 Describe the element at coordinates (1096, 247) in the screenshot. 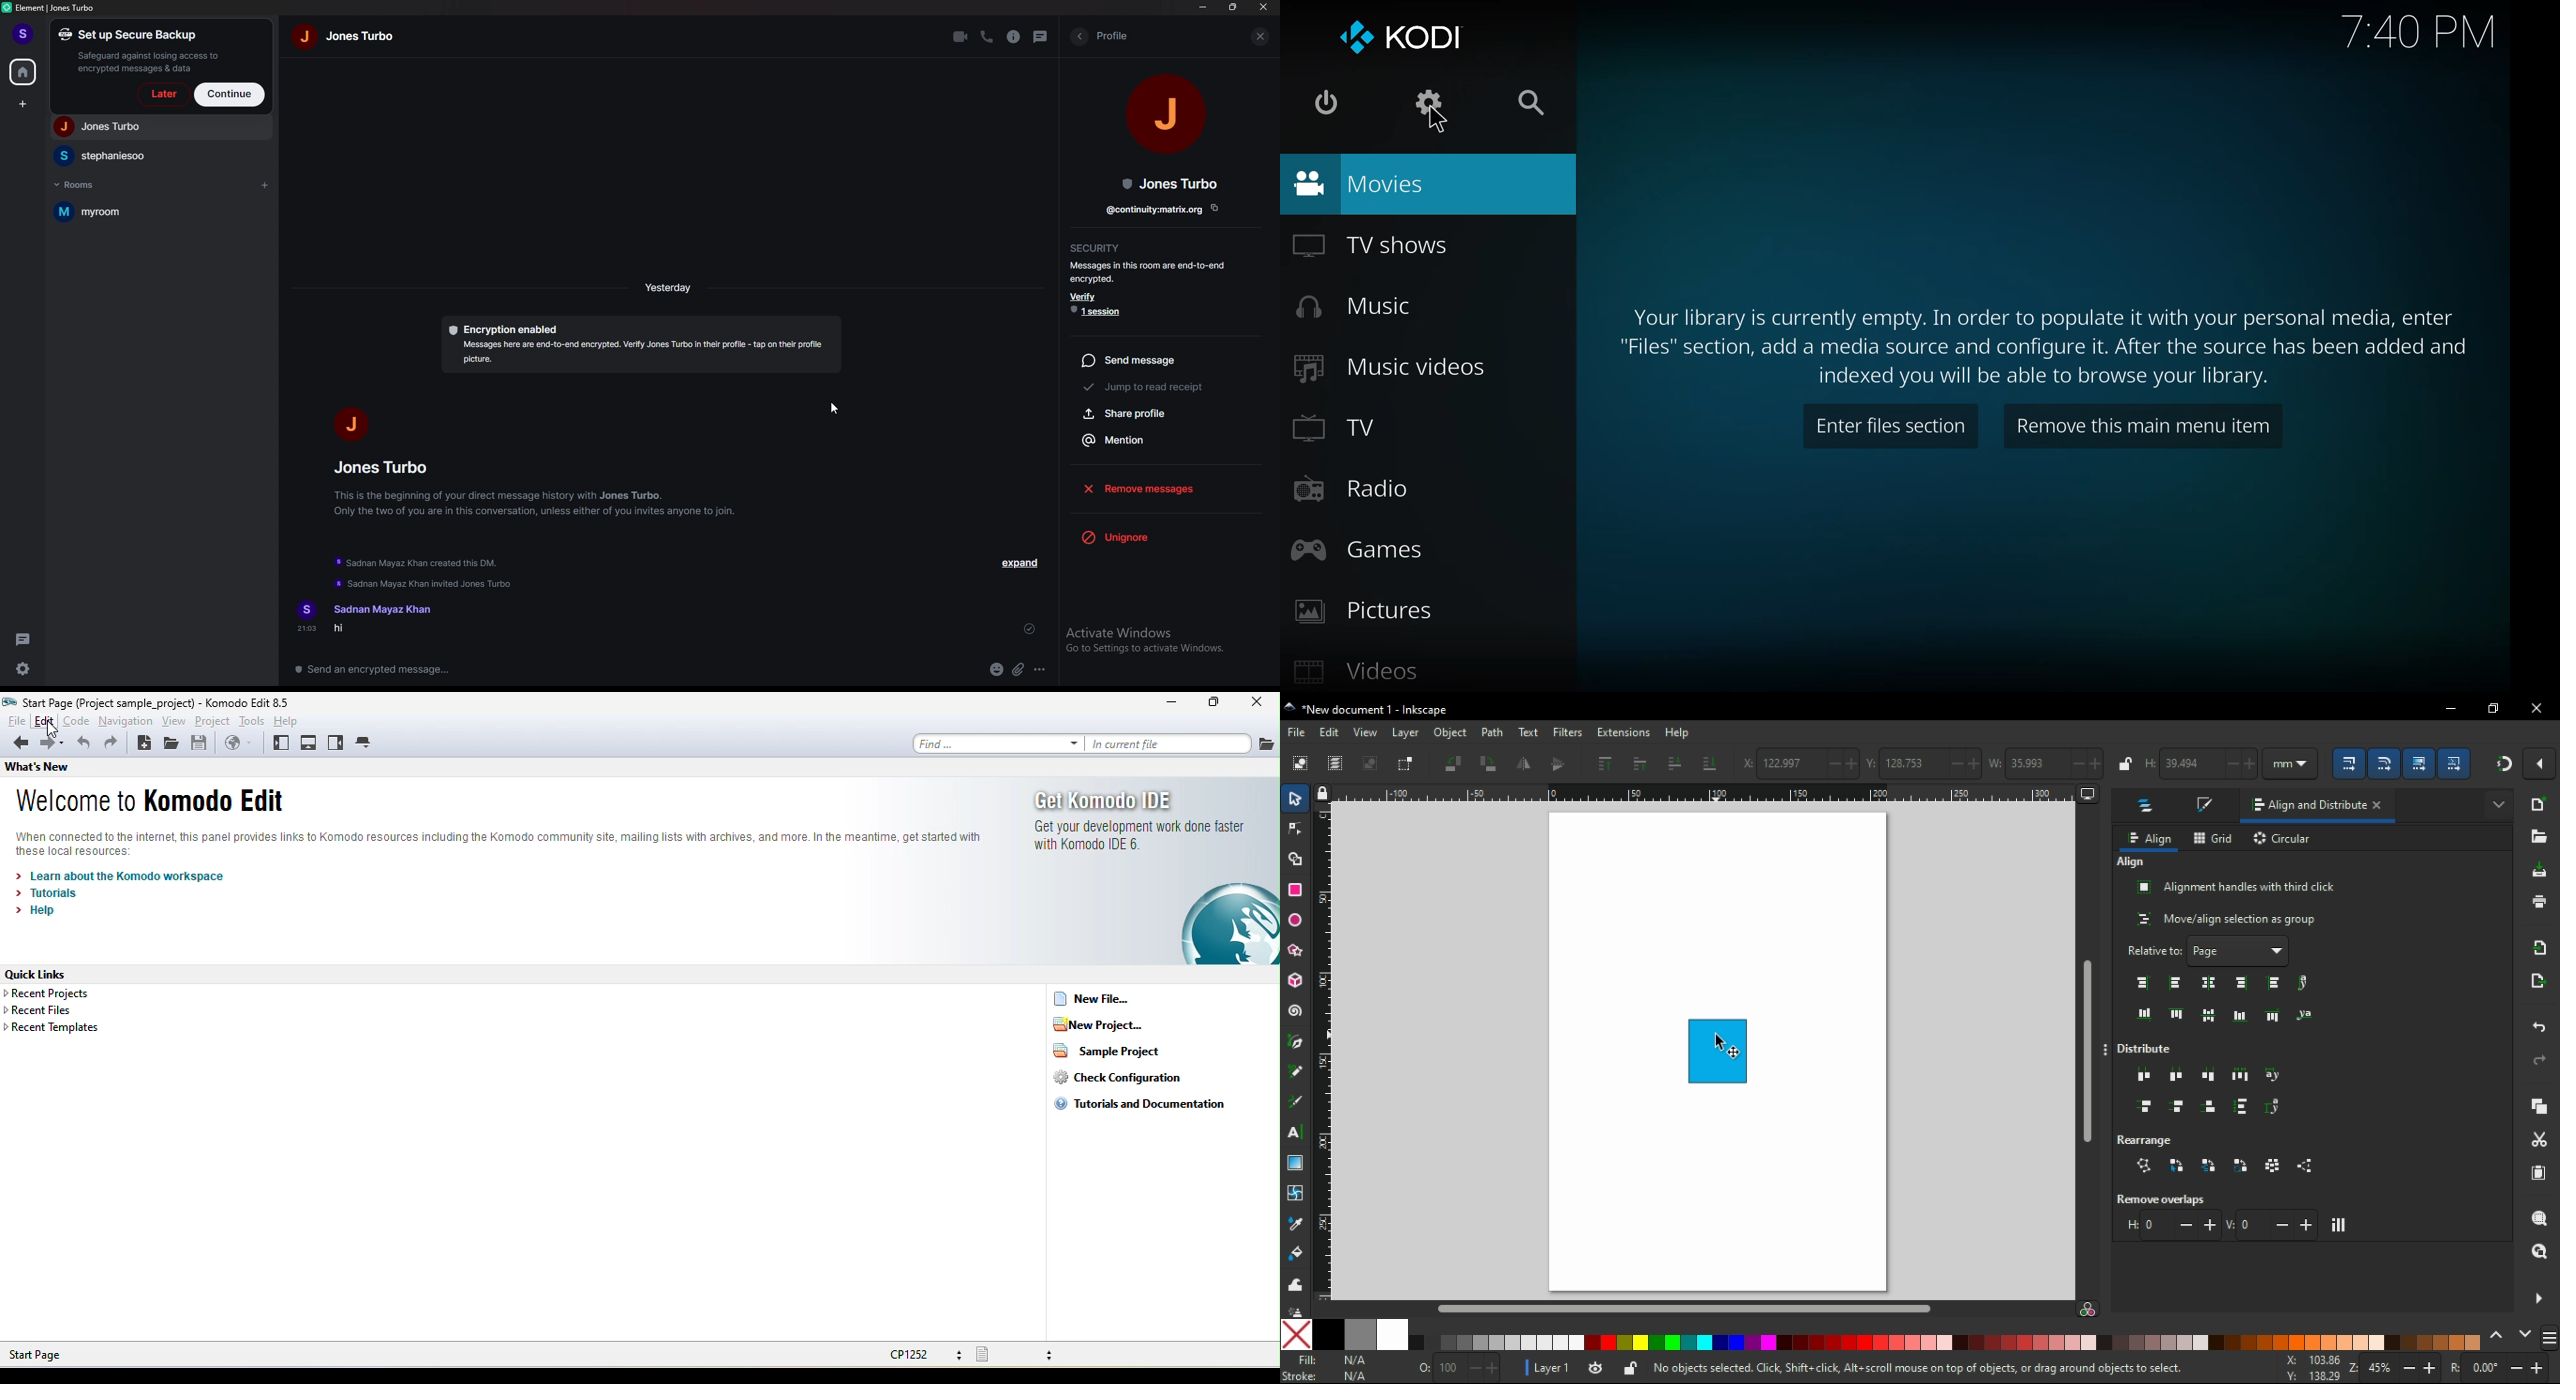

I see `security` at that location.